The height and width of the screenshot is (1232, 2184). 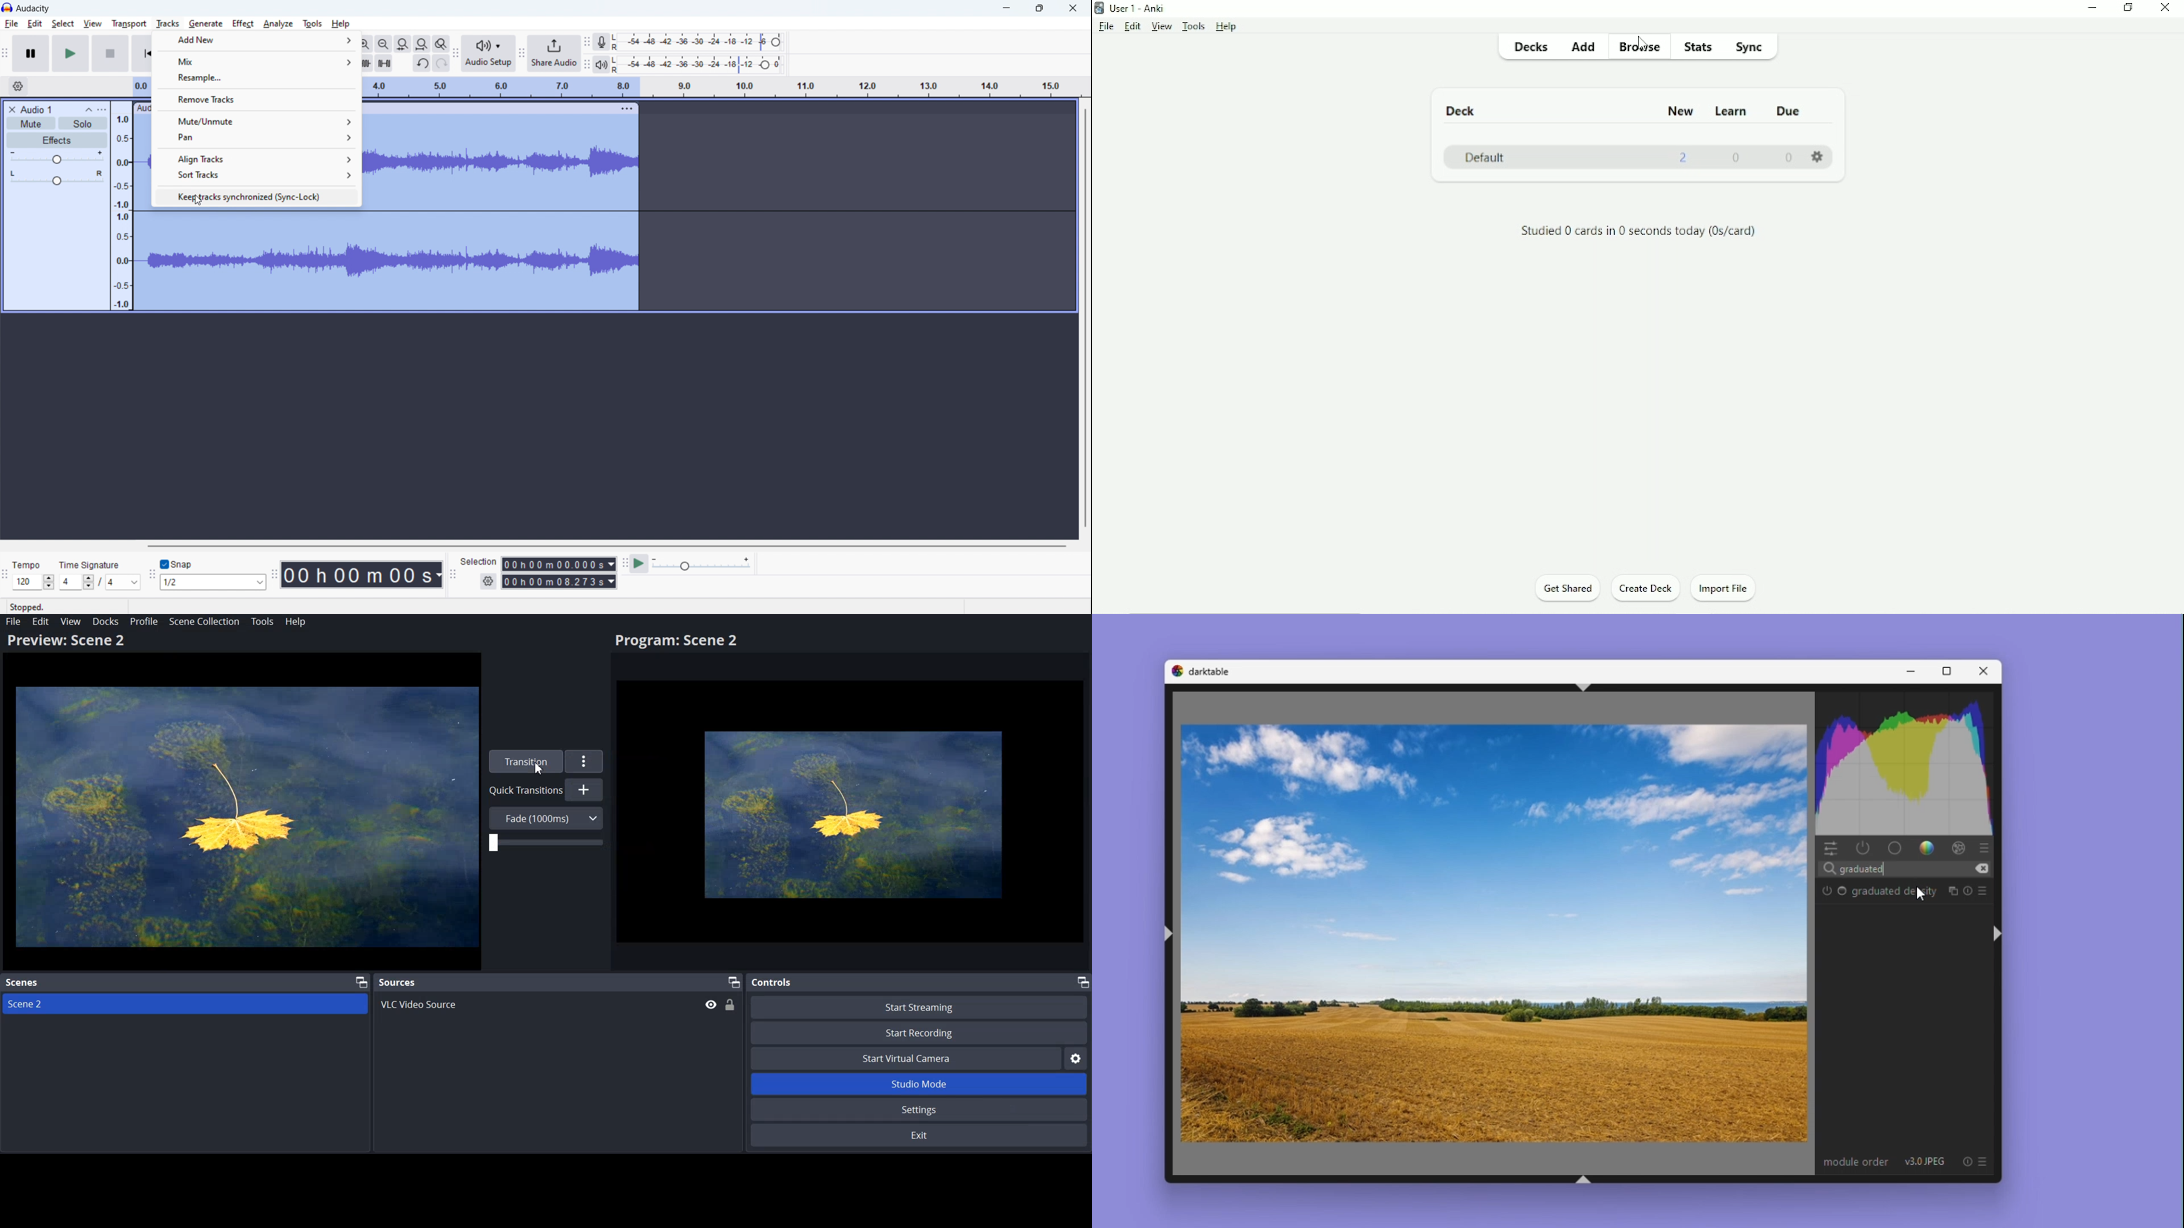 What do you see at coordinates (256, 121) in the screenshot?
I see `mute/unmute` at bounding box center [256, 121].